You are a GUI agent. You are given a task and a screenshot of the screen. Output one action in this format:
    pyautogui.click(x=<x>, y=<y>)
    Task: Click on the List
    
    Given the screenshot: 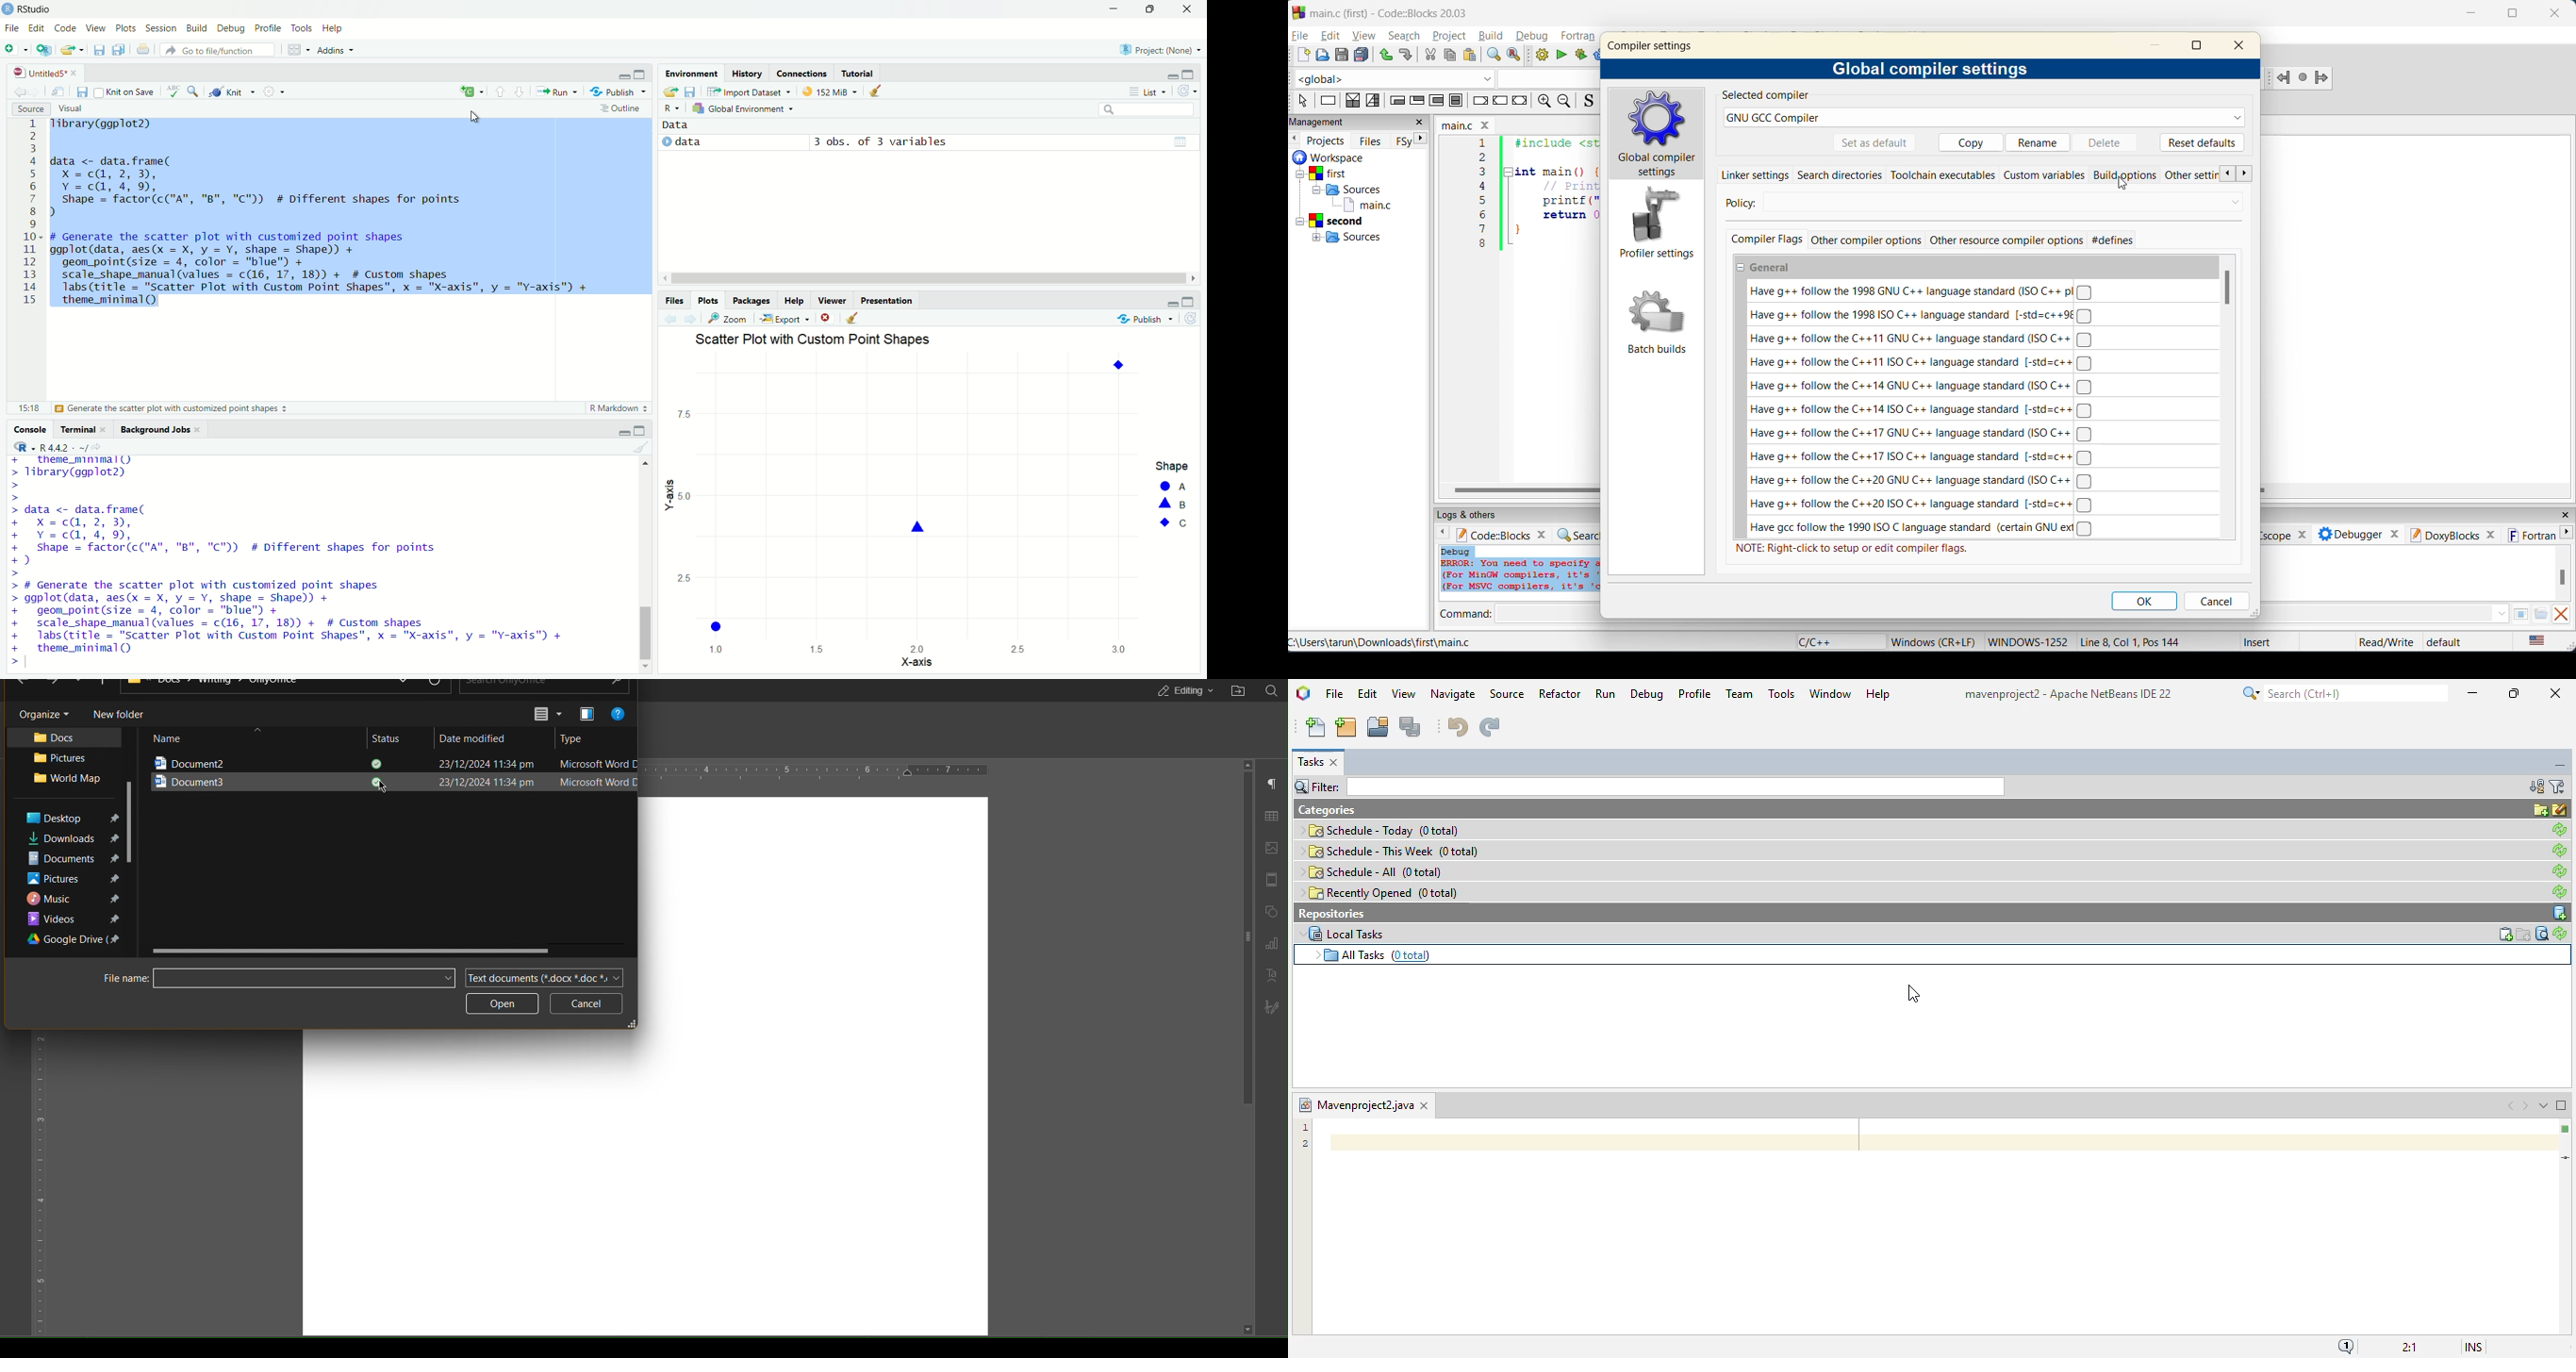 What is the action you would take?
    pyautogui.click(x=1146, y=91)
    